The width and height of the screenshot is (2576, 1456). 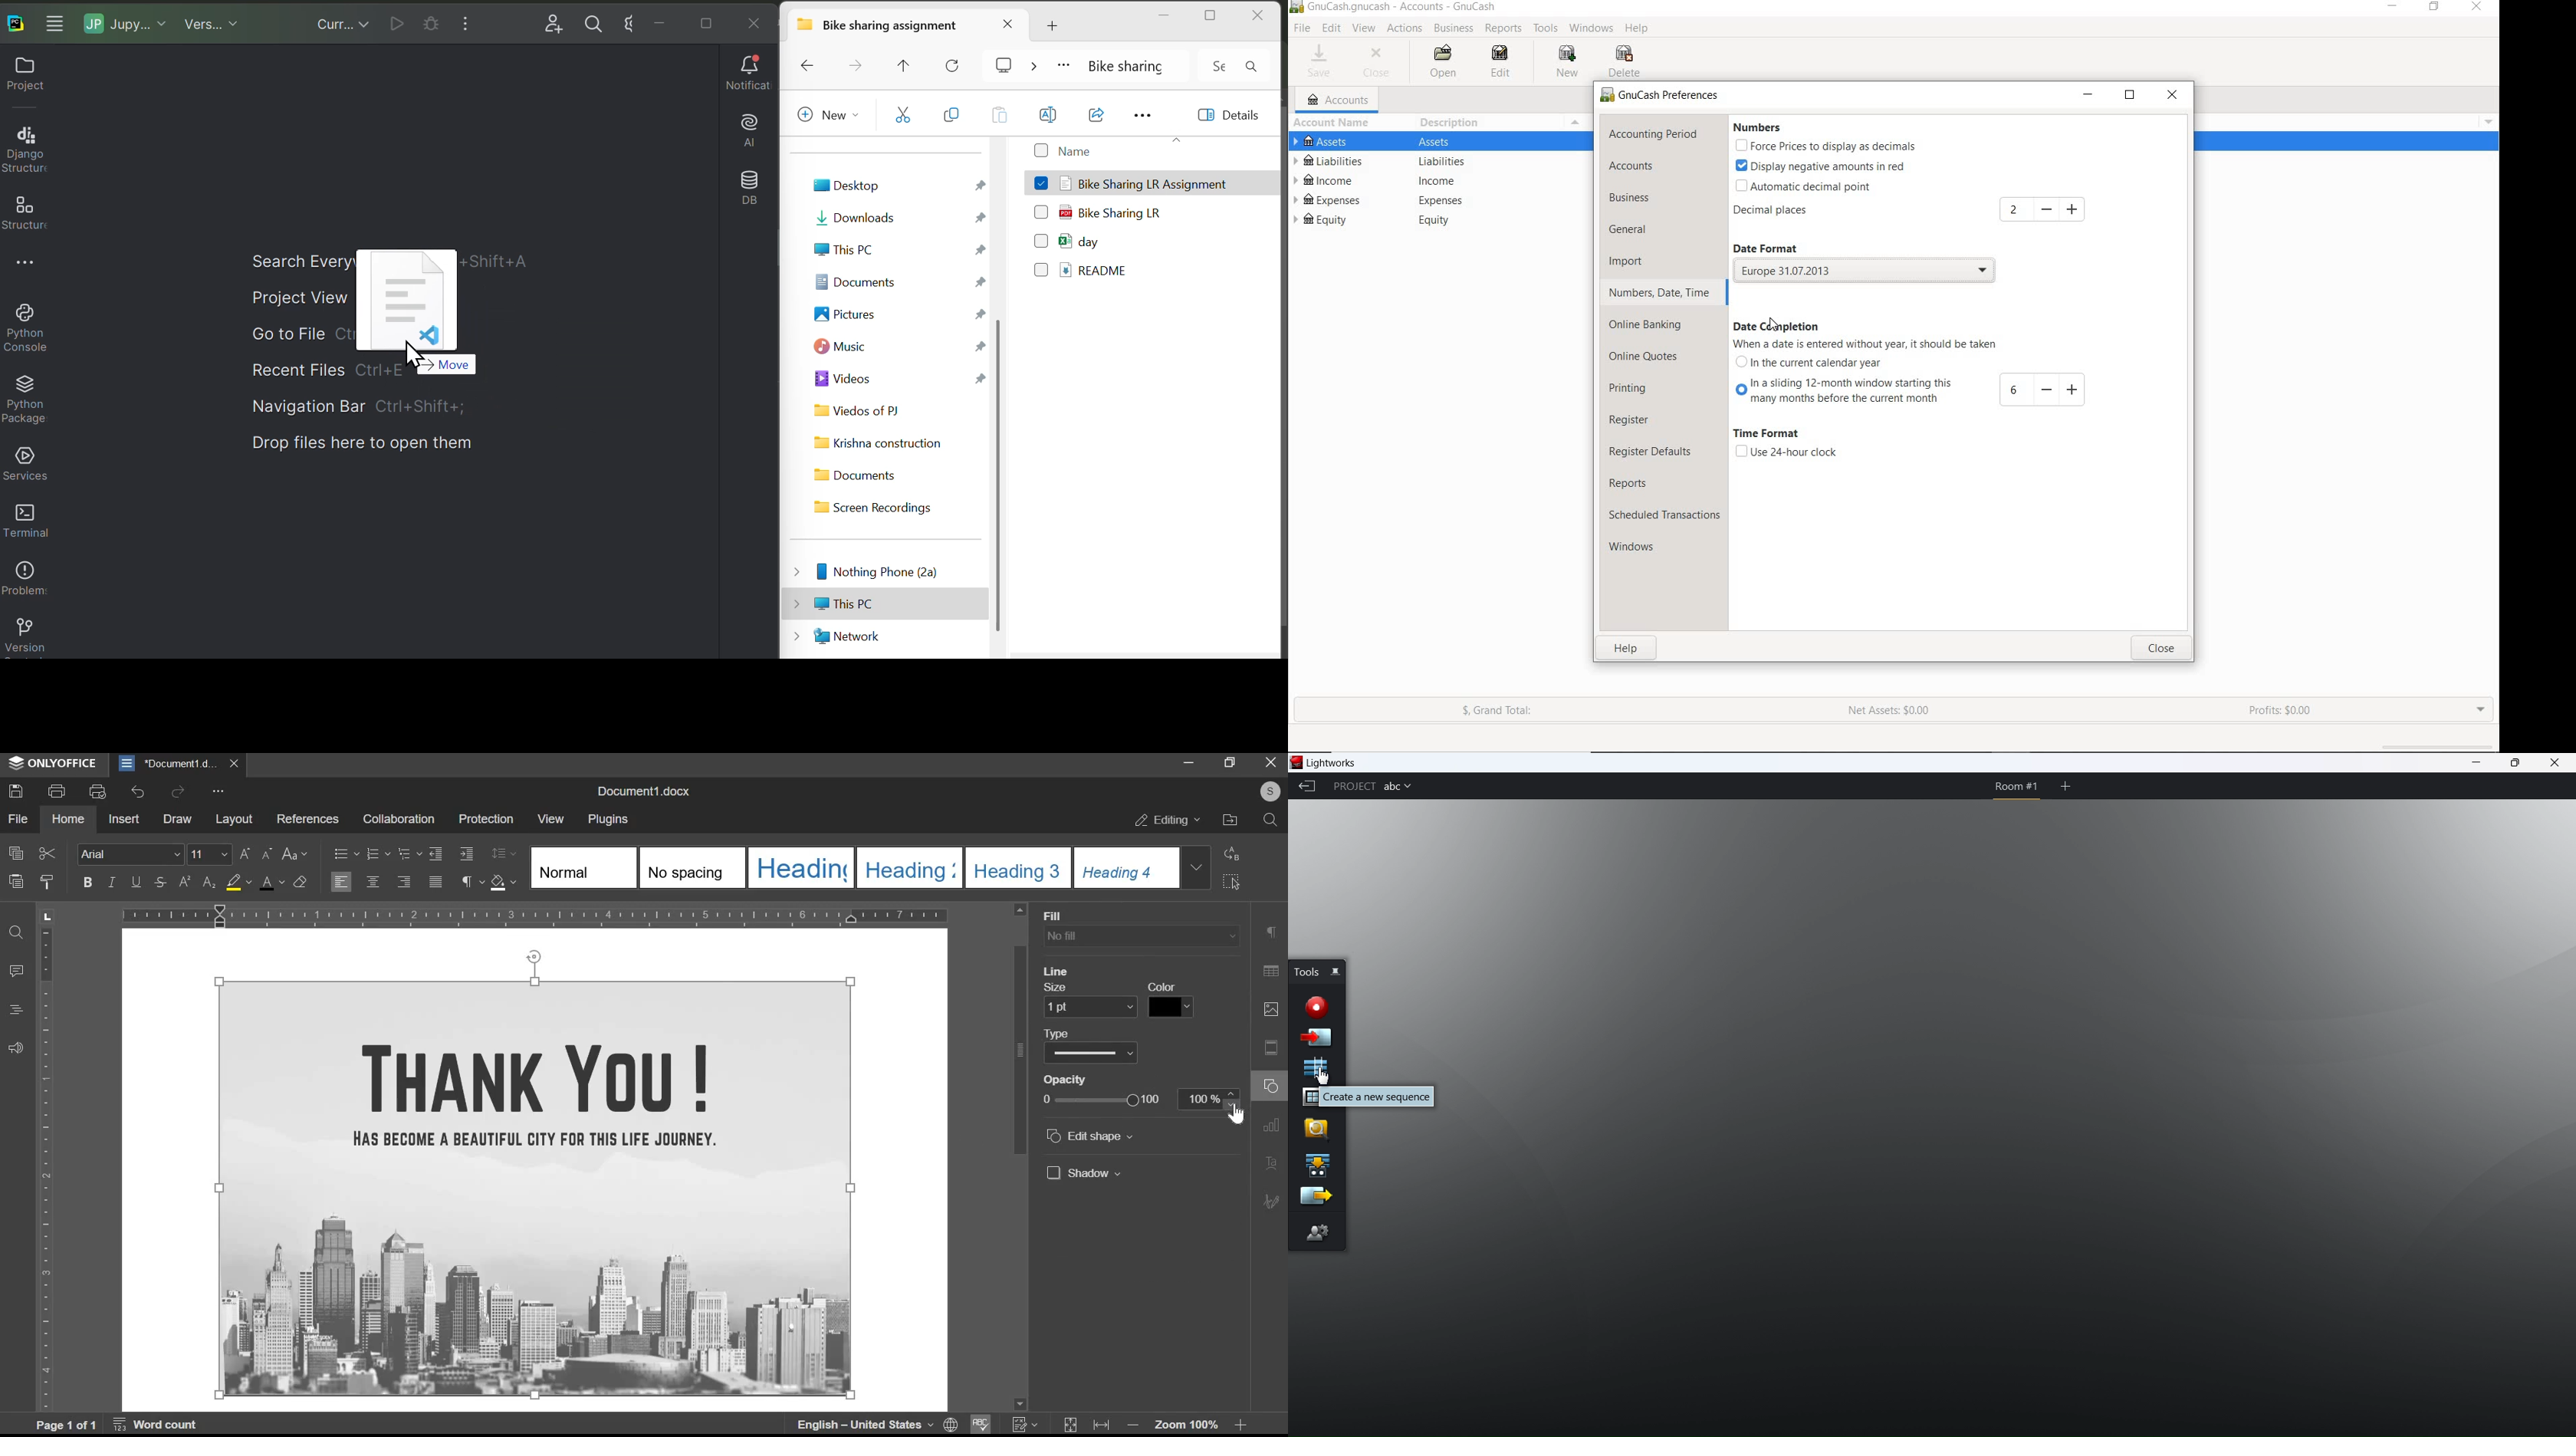 What do you see at coordinates (158, 1423) in the screenshot?
I see `Word Count` at bounding box center [158, 1423].